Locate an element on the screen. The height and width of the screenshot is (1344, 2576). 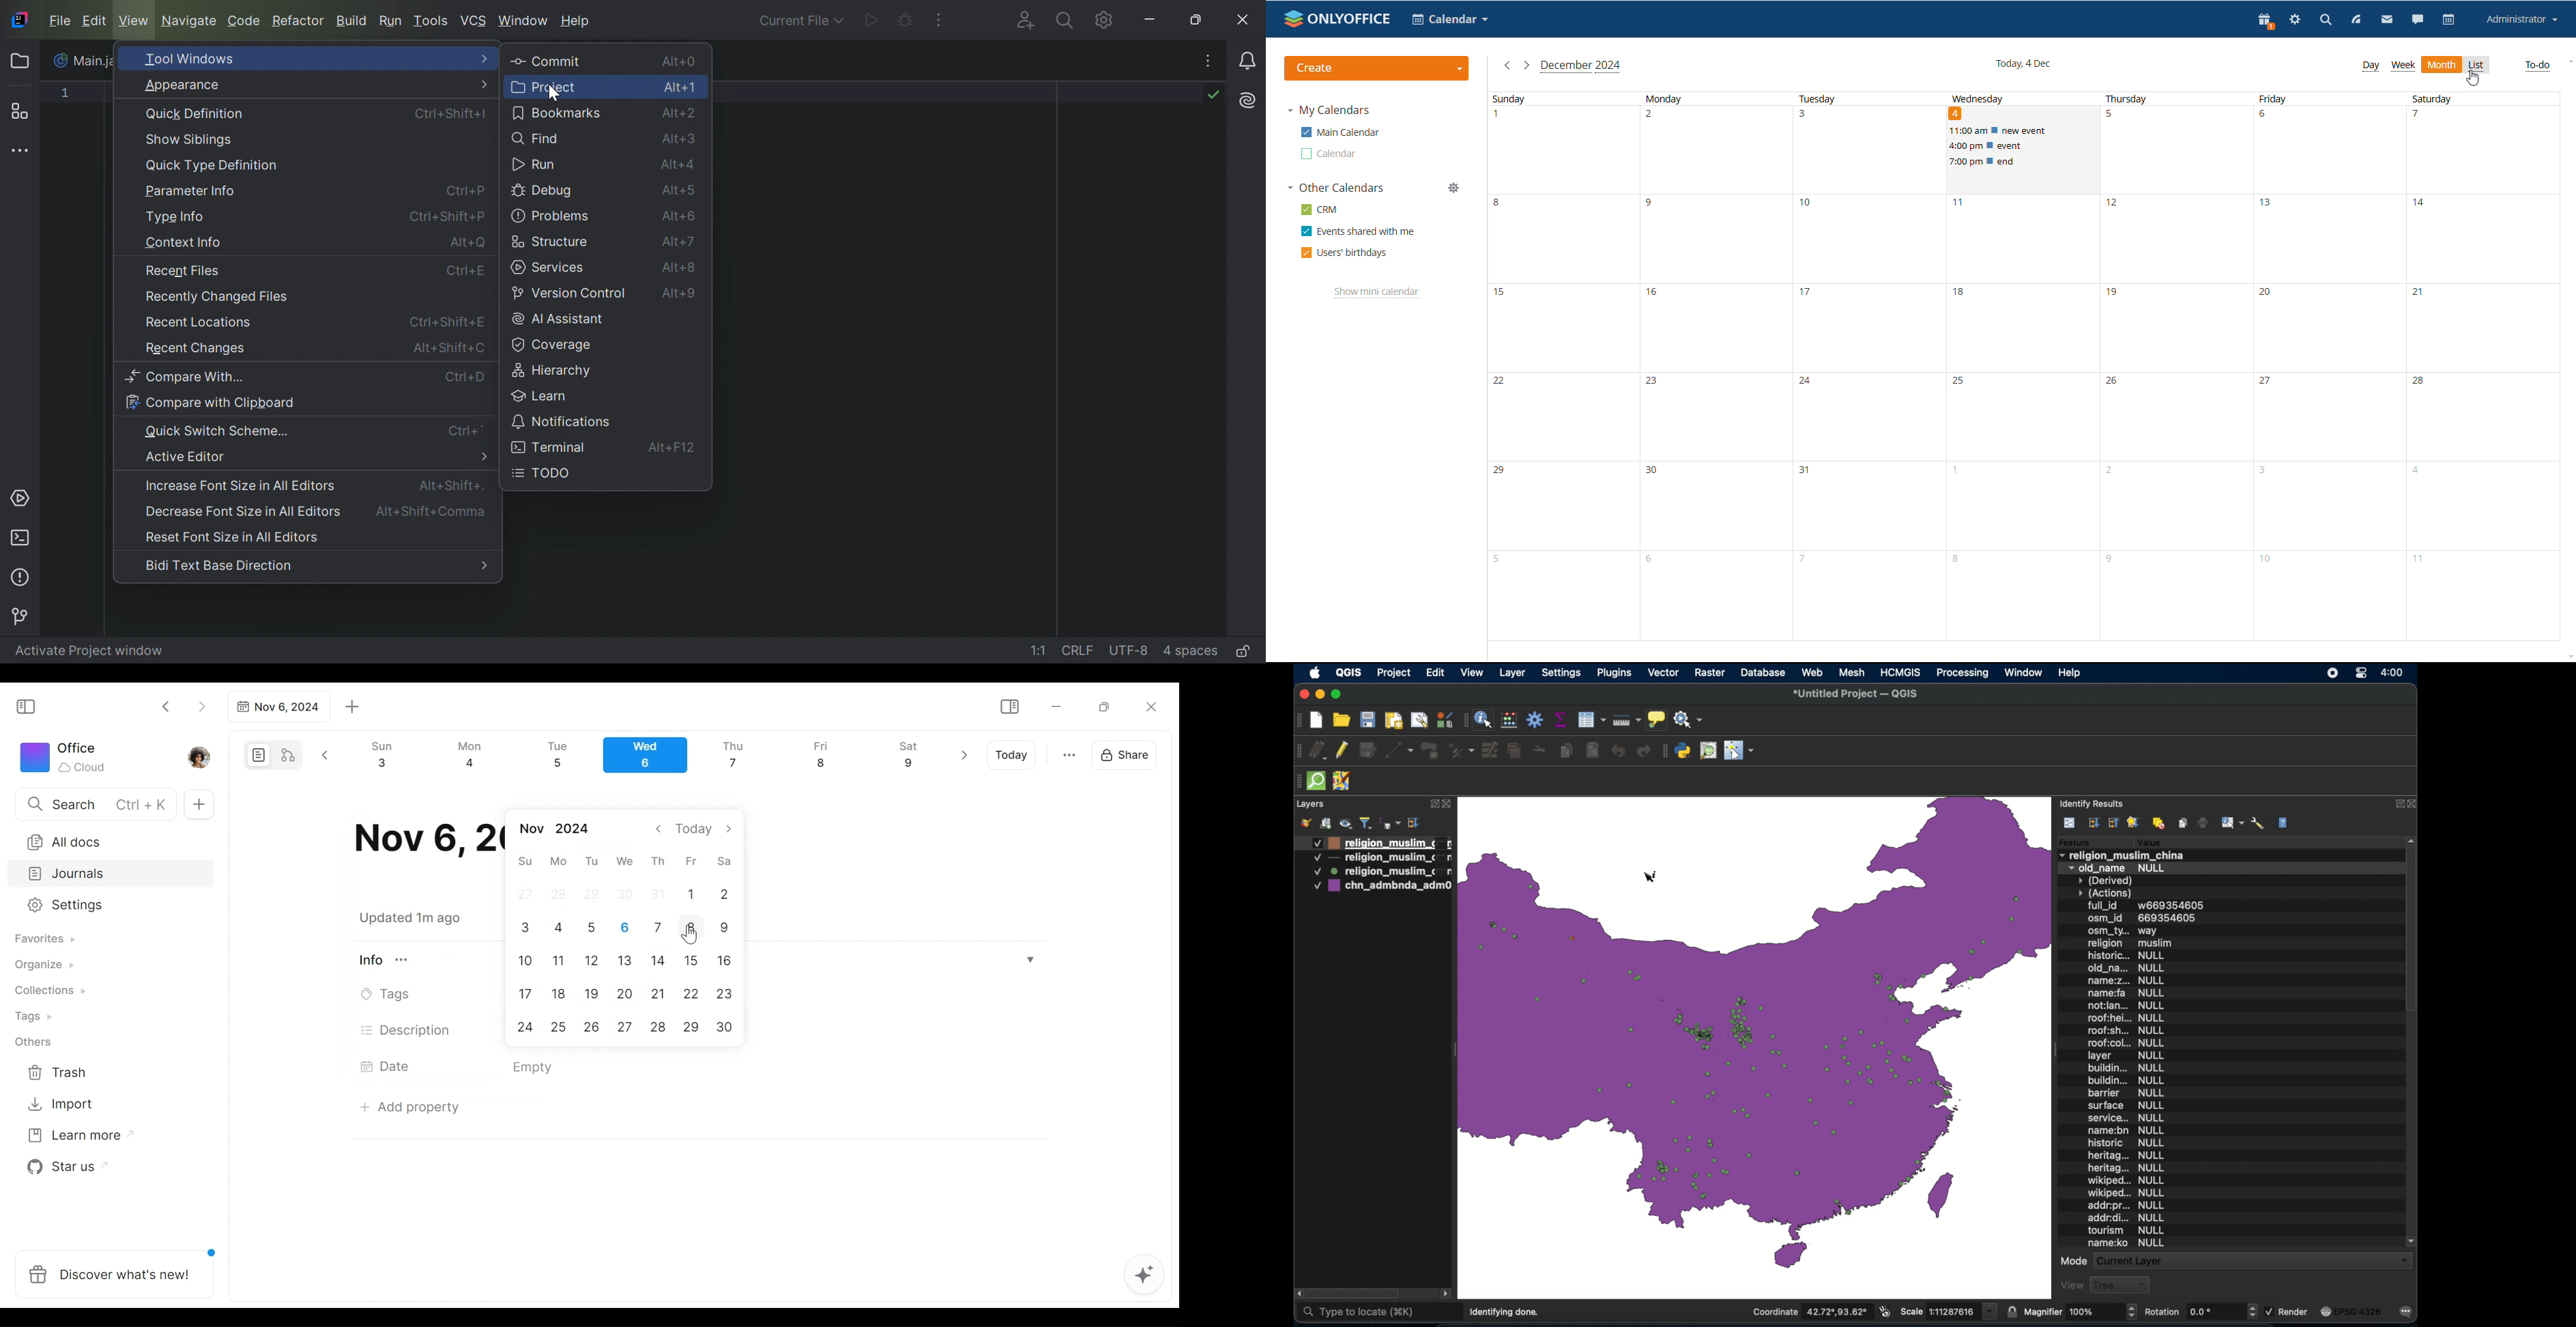
Compare With... is located at coordinates (191, 377).